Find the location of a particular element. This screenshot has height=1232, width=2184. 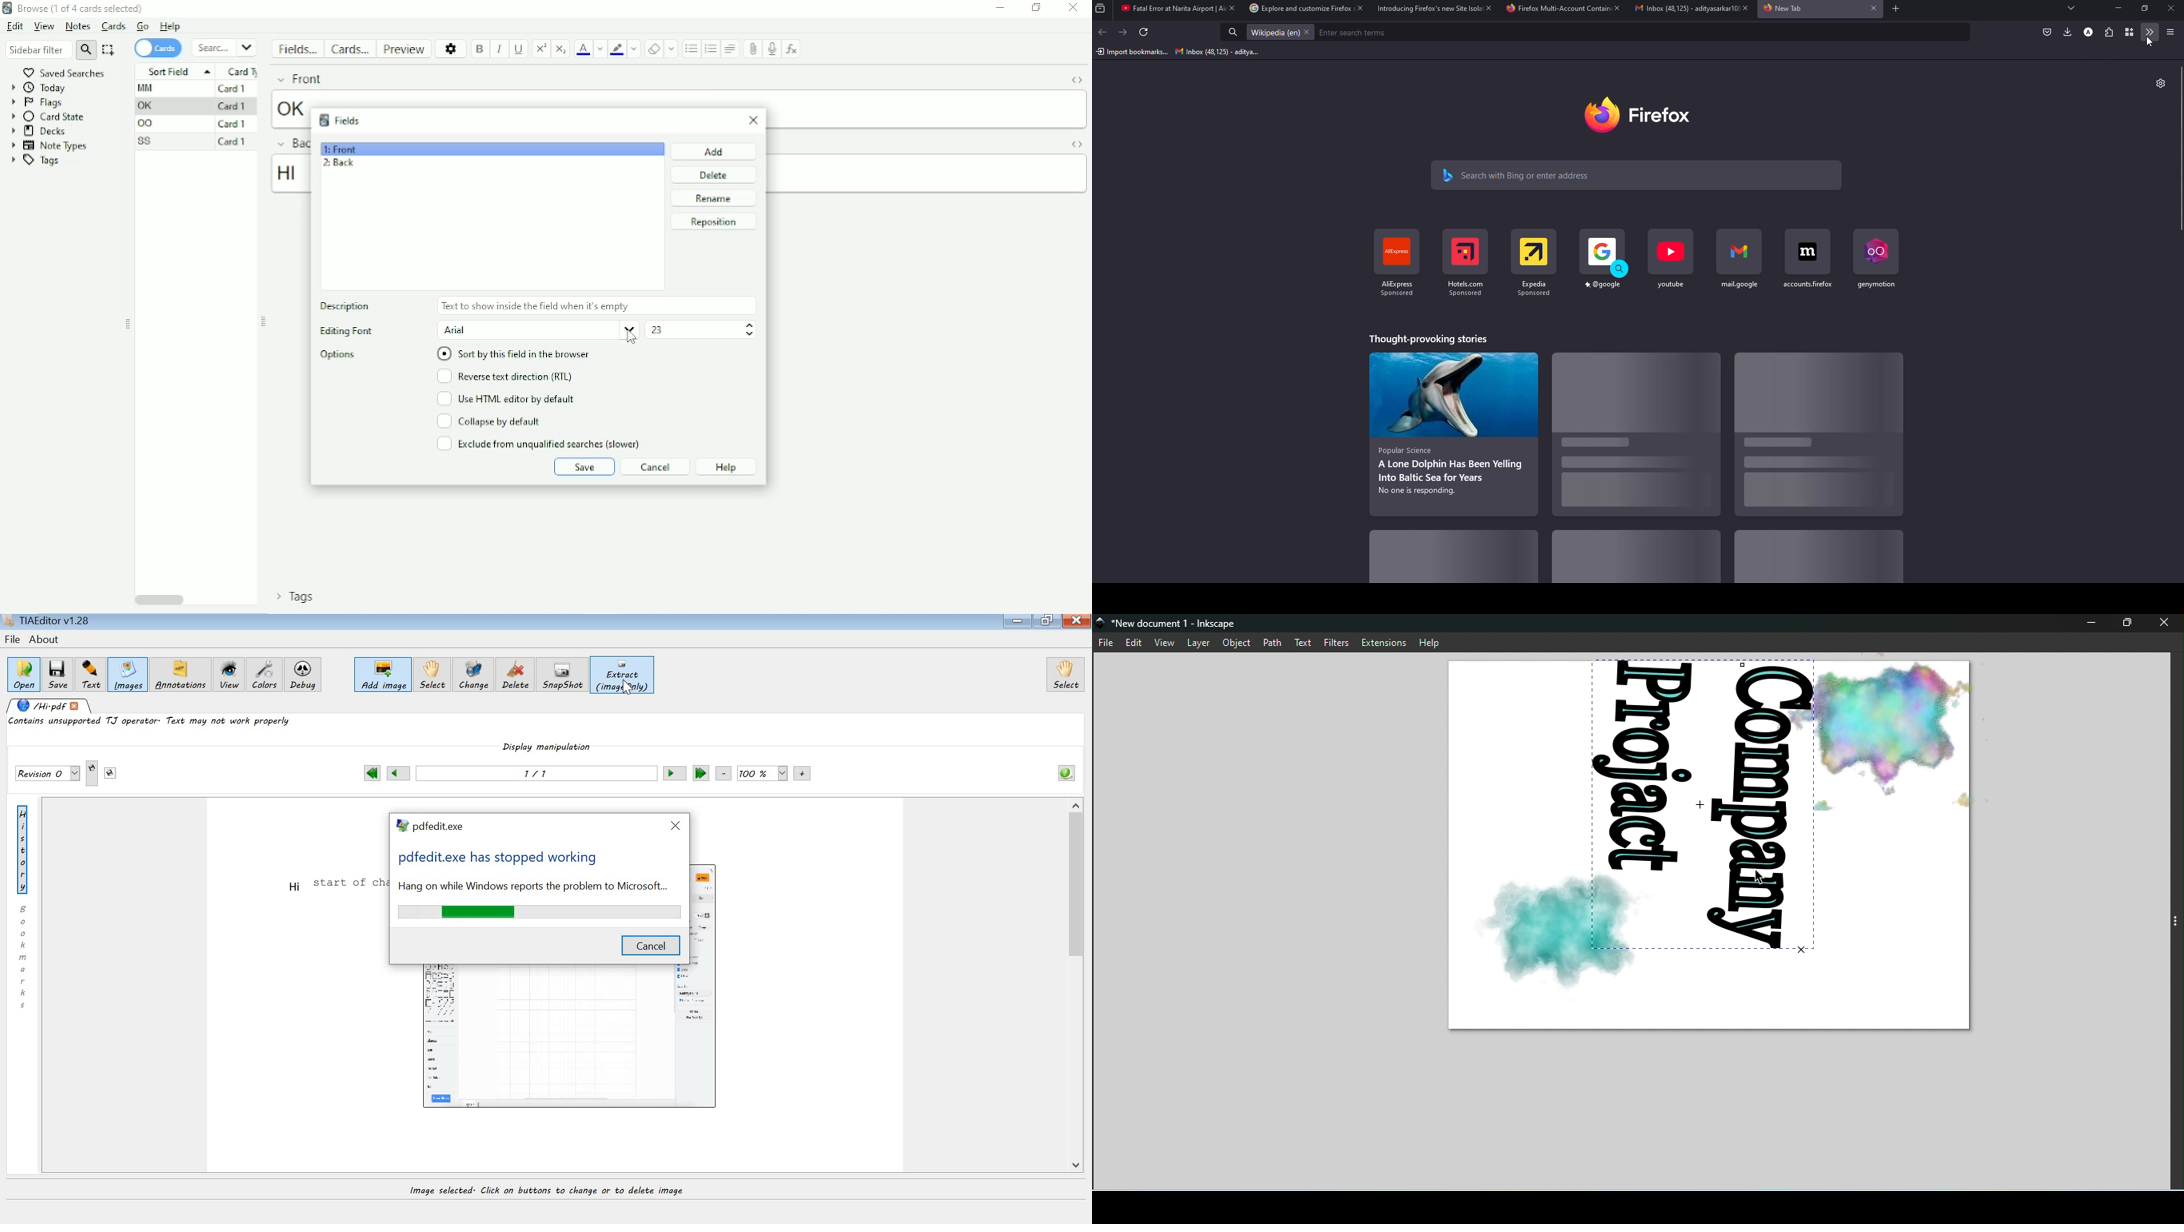

2: Back is located at coordinates (341, 163).